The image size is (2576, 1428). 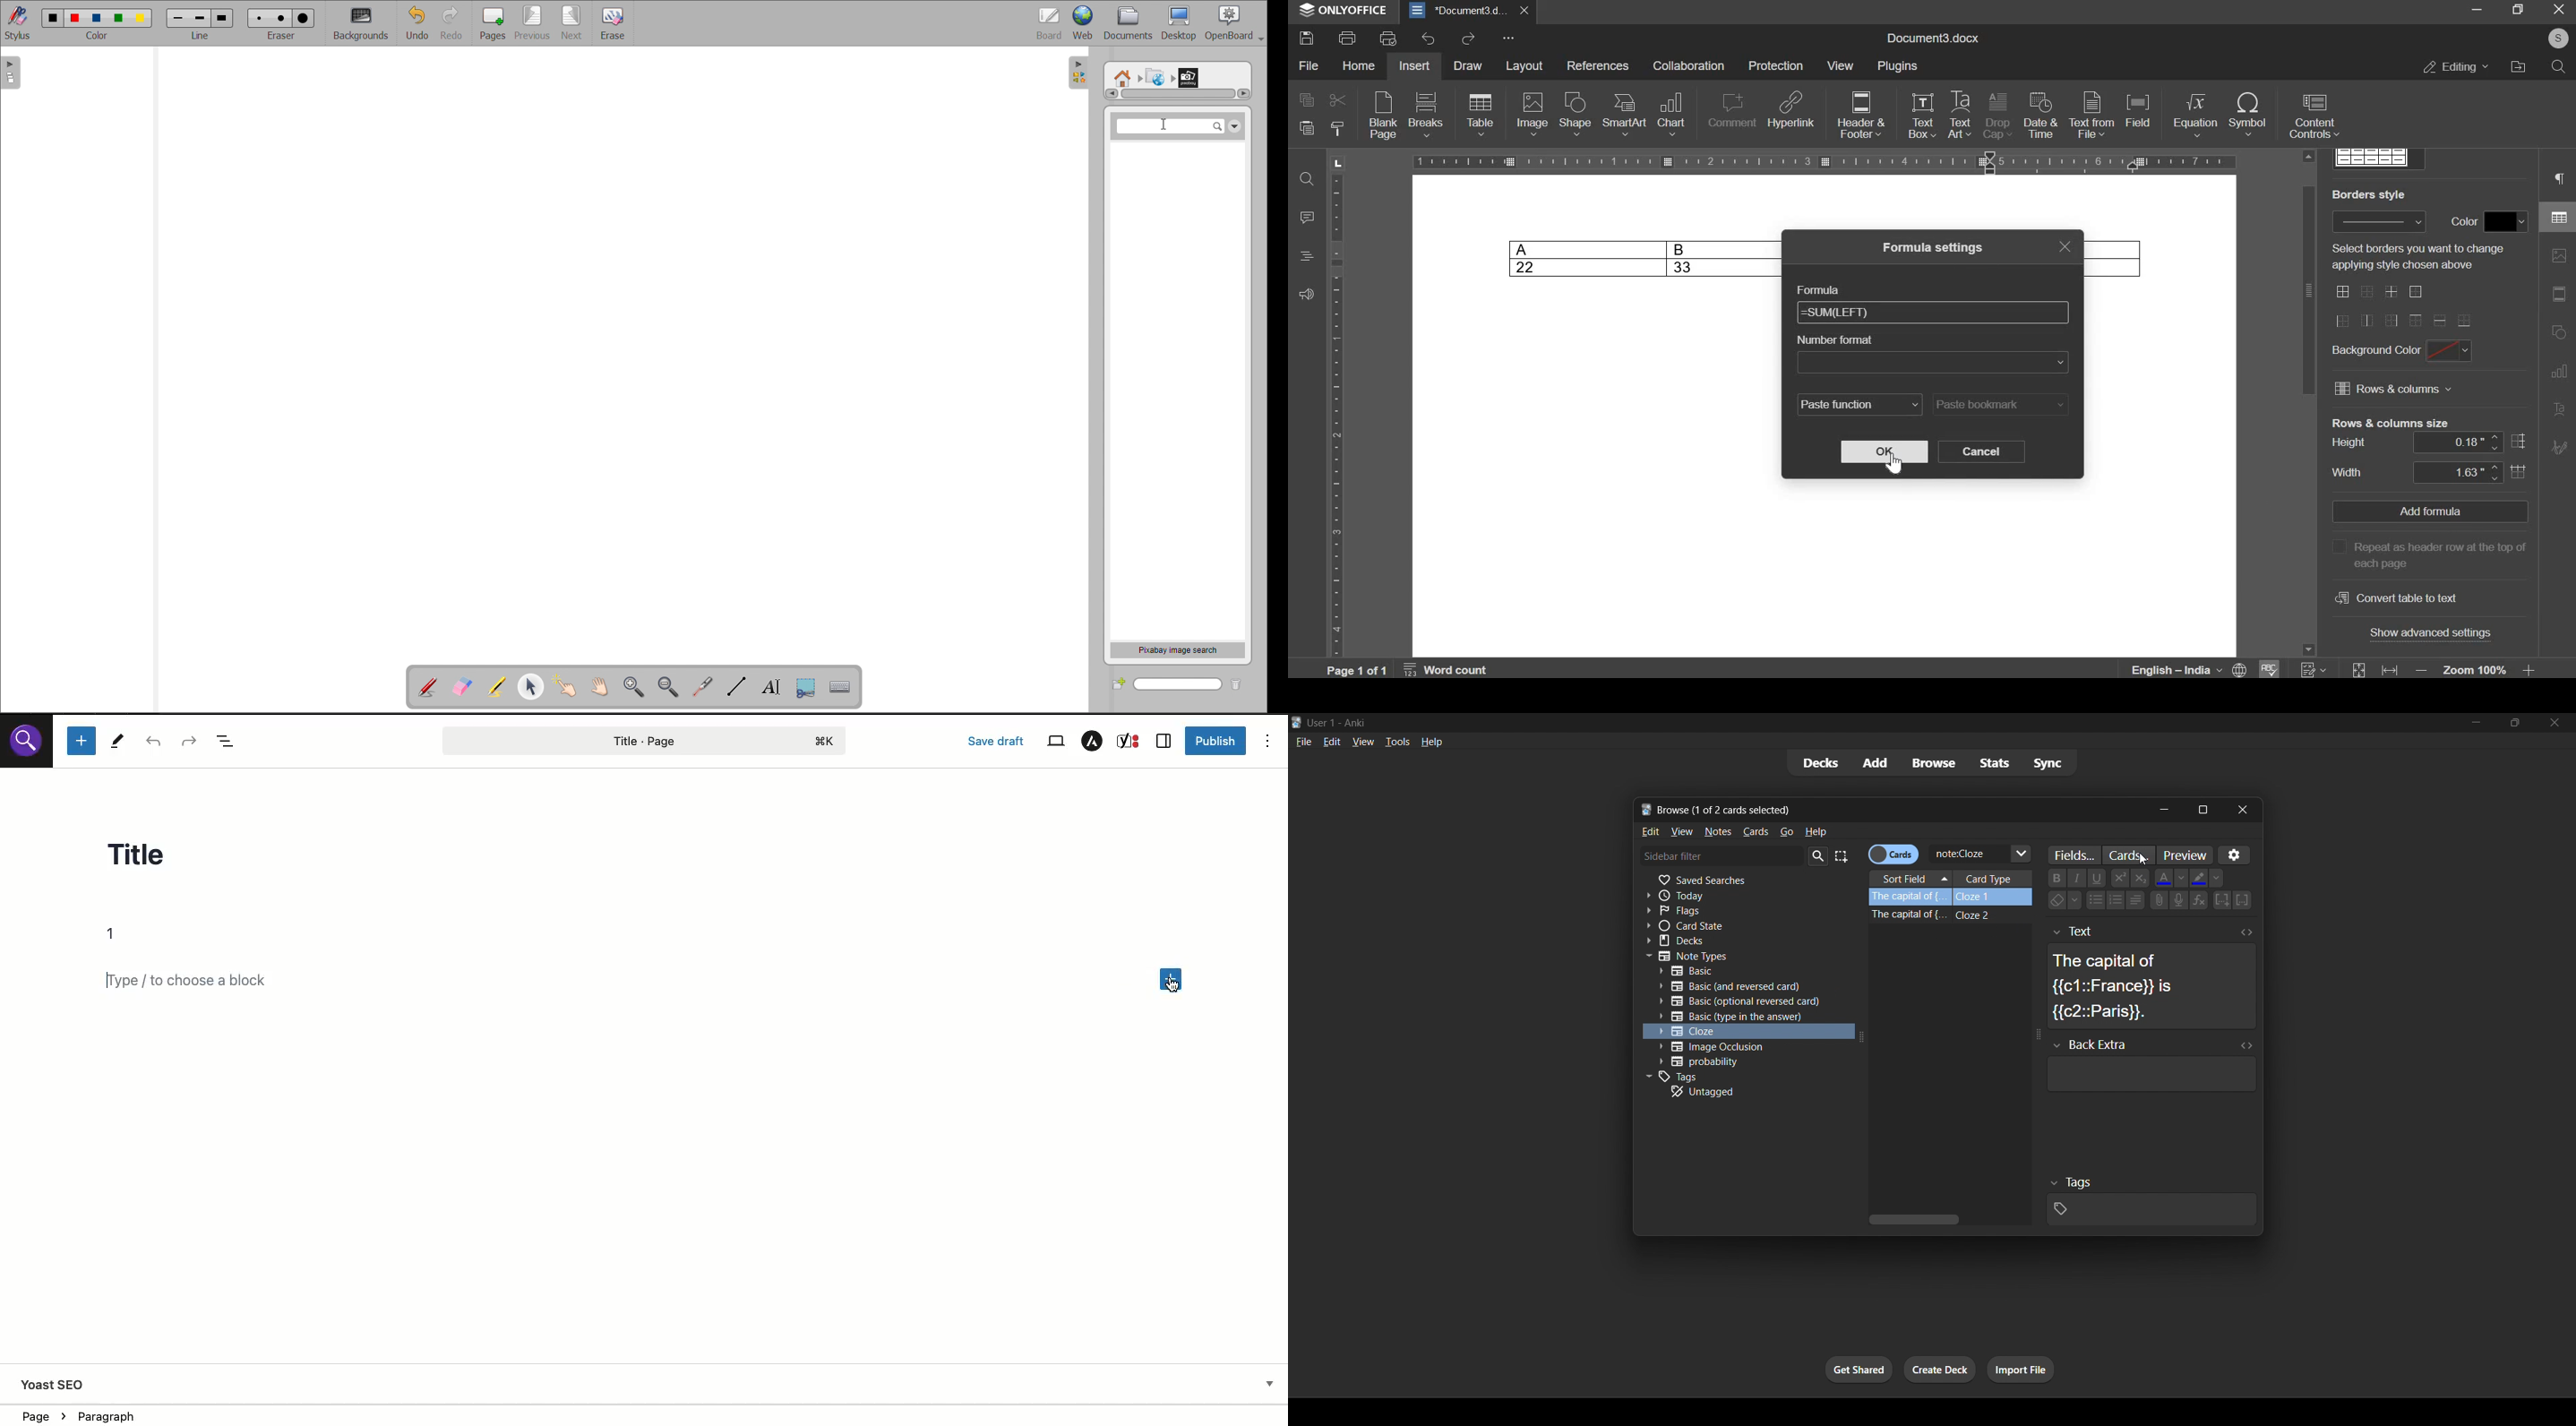 What do you see at coordinates (1672, 112) in the screenshot?
I see `chart` at bounding box center [1672, 112].